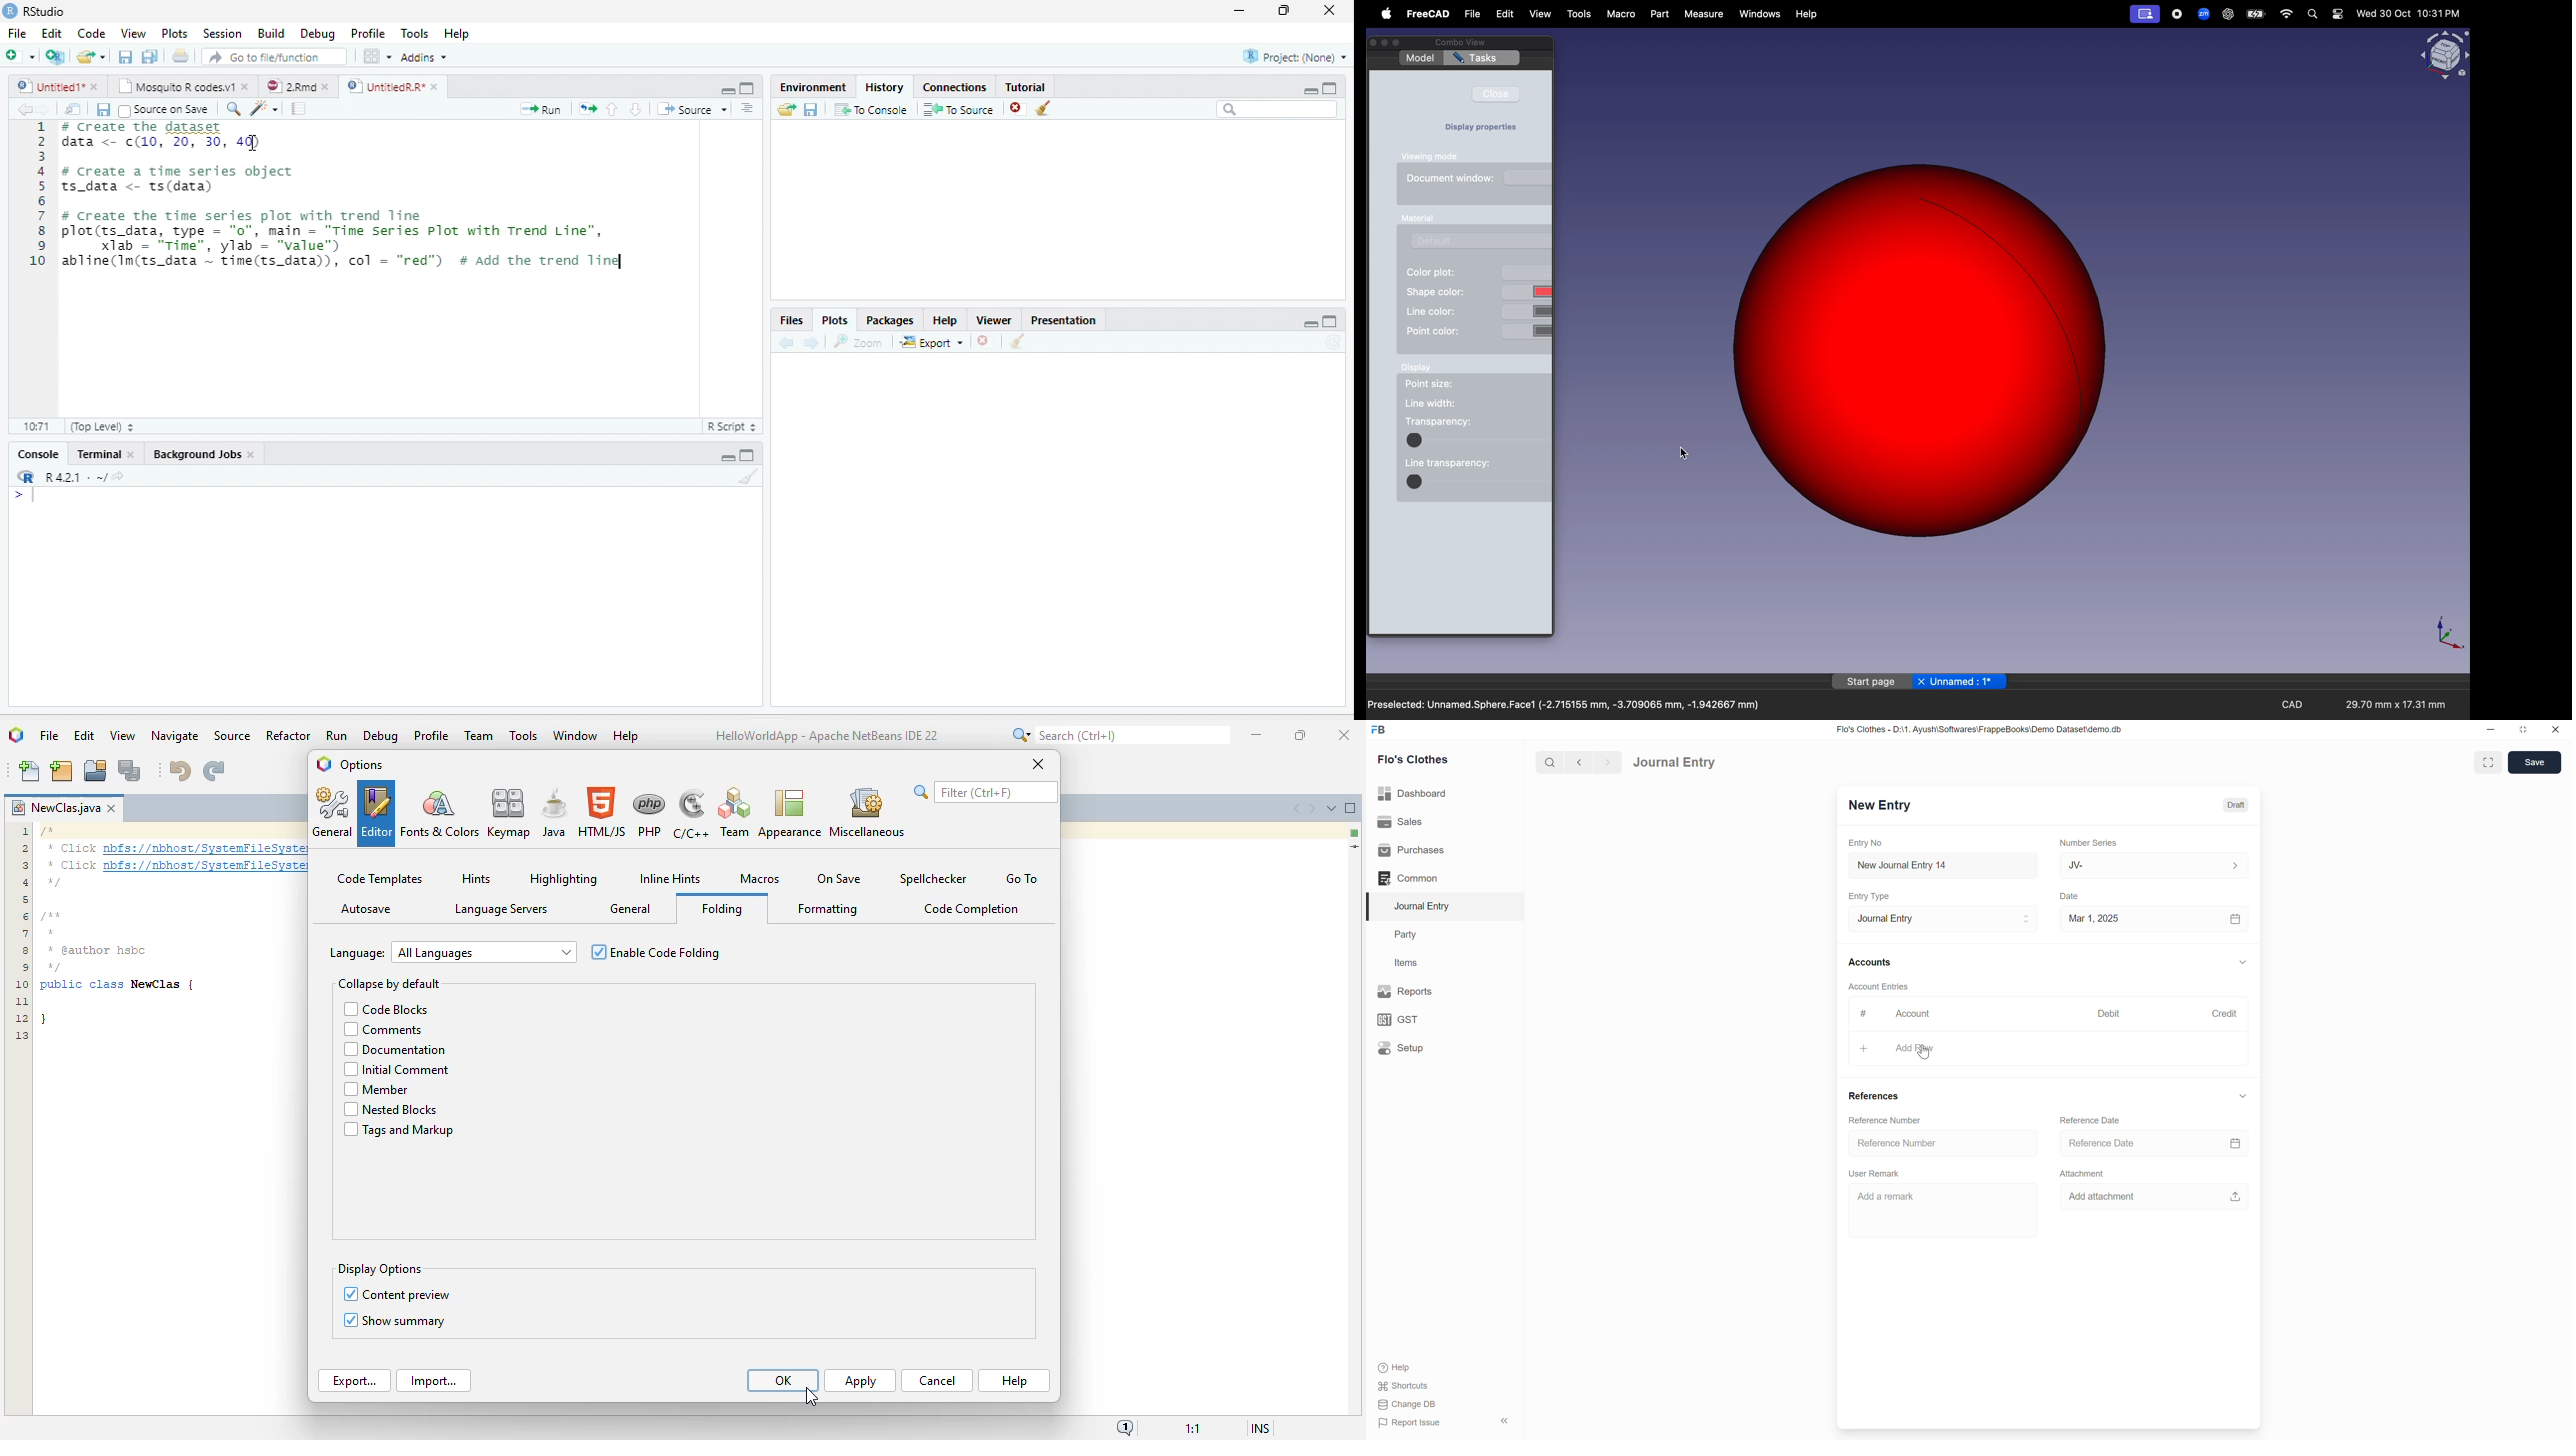 This screenshot has width=2576, height=1456. Describe the element at coordinates (1397, 1368) in the screenshot. I see `Help` at that location.